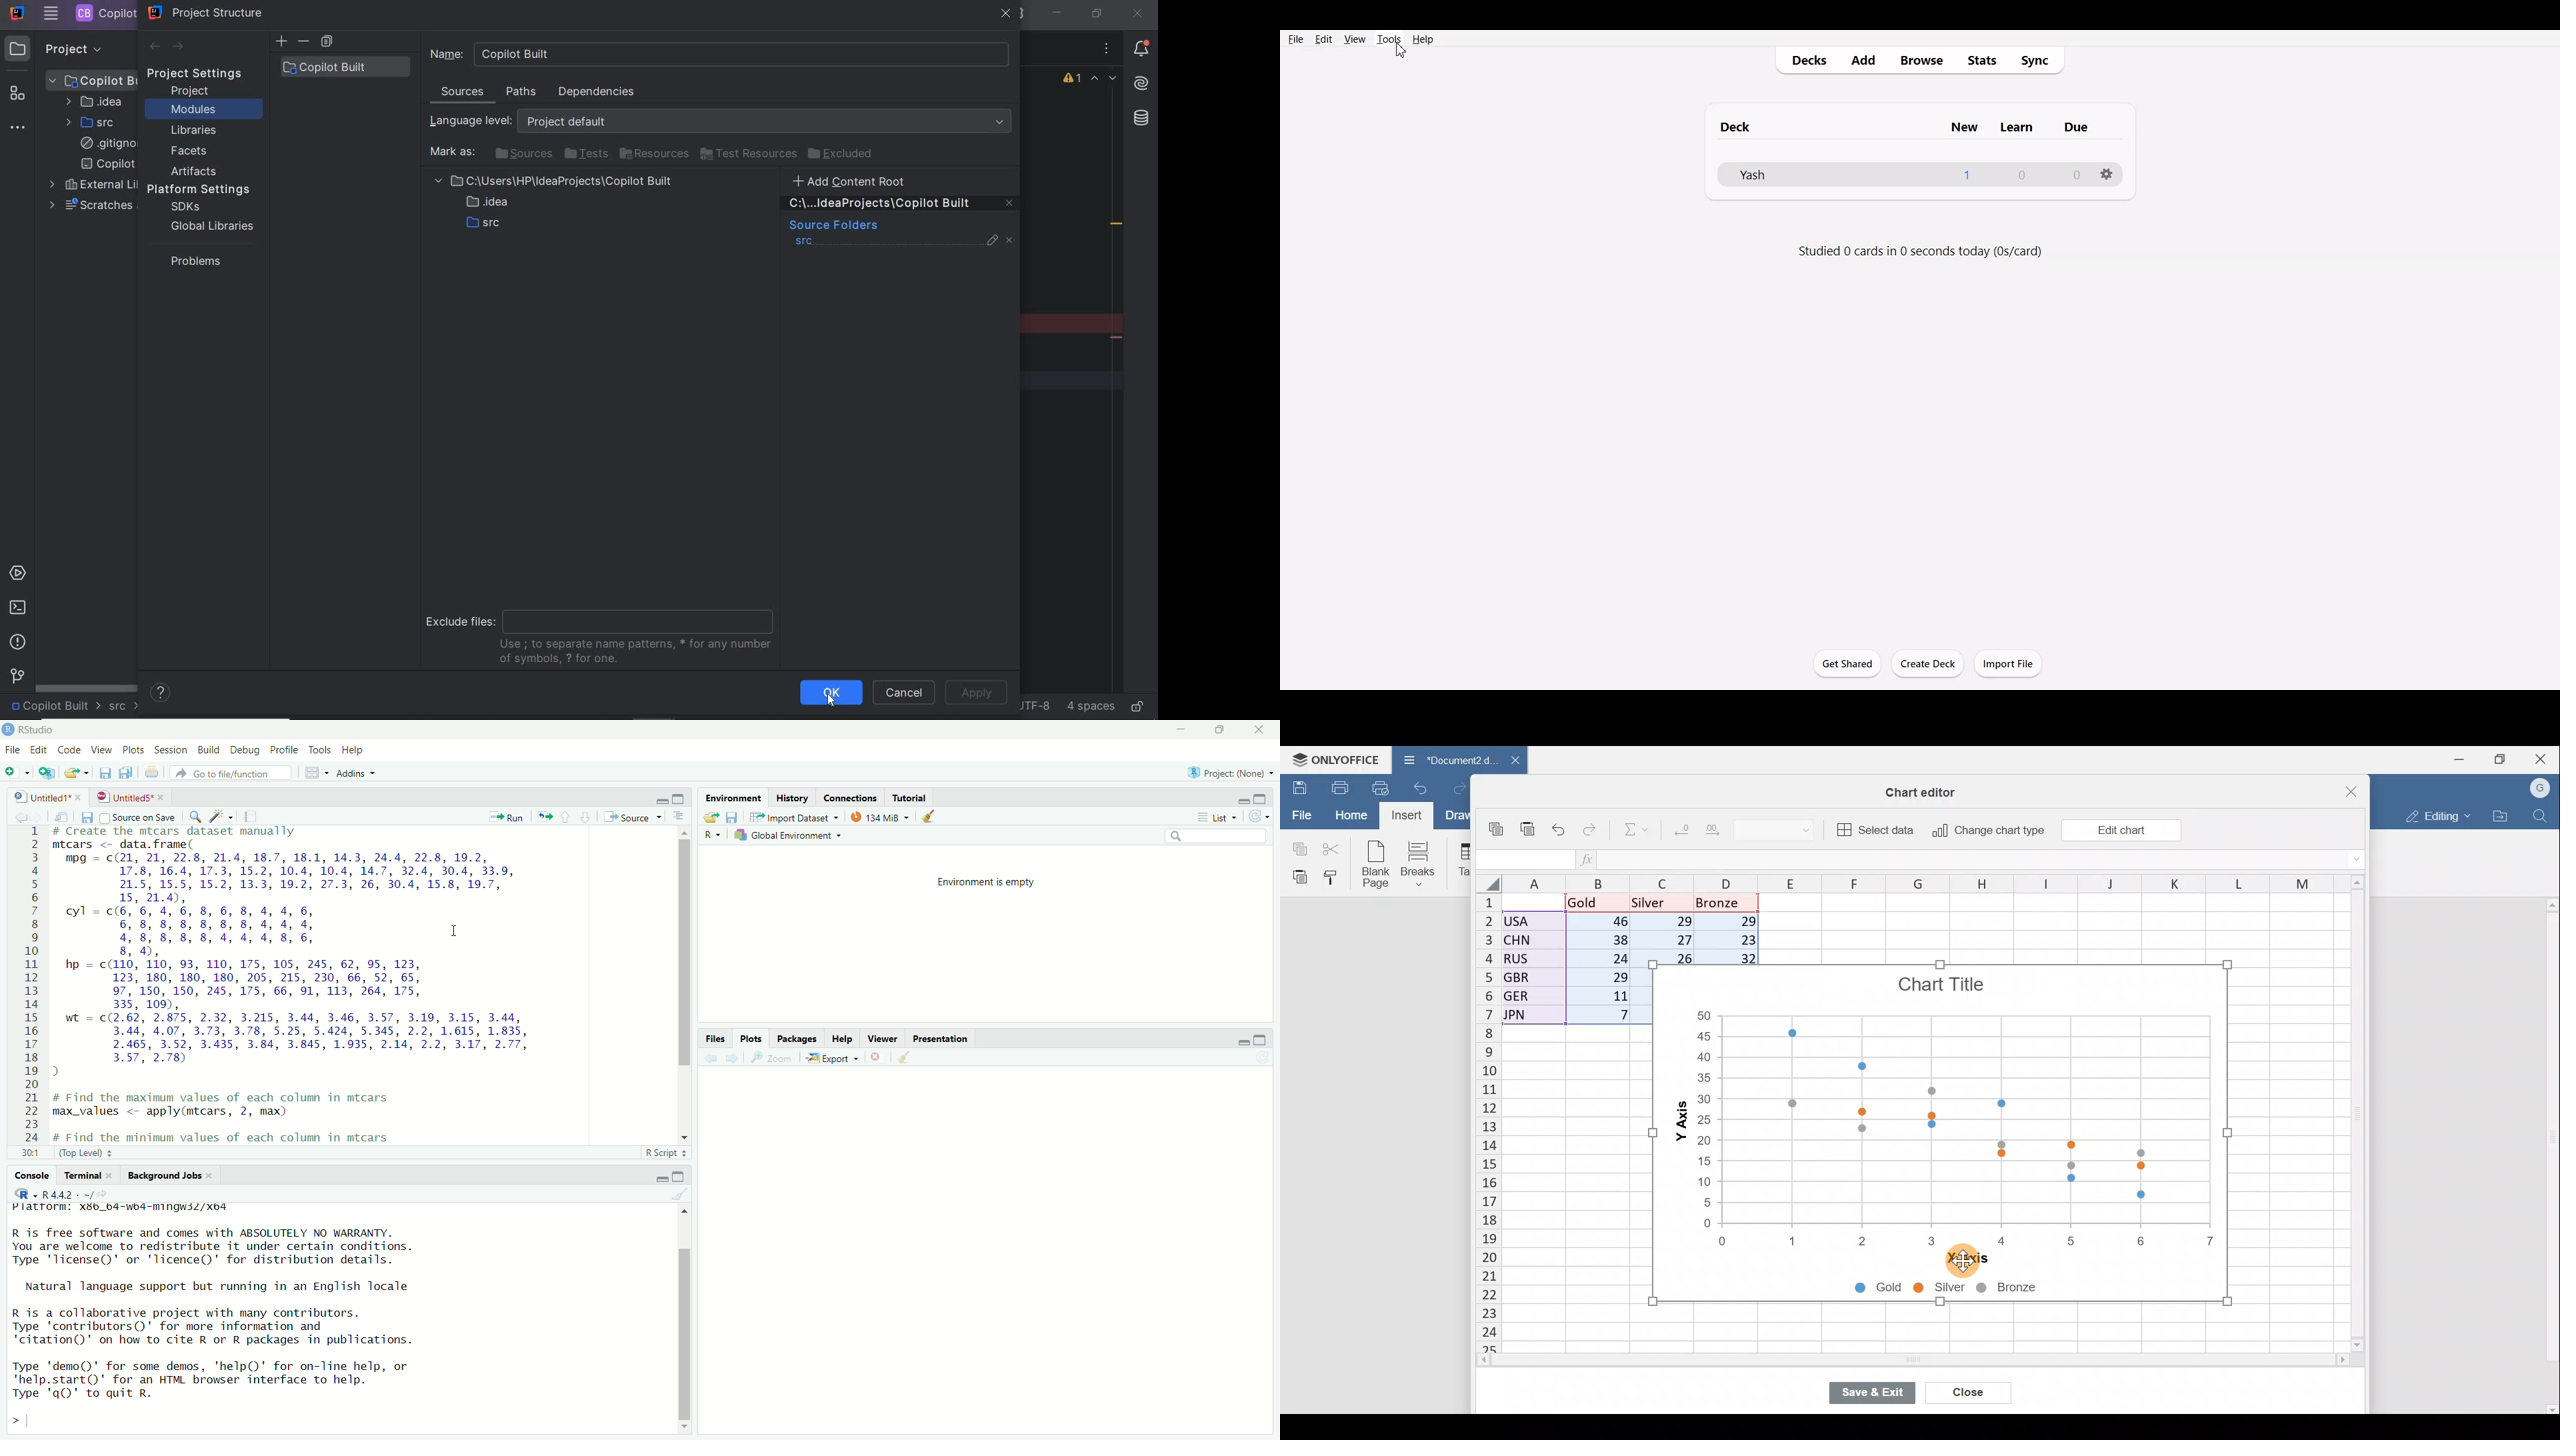 This screenshot has width=2576, height=1456. What do you see at coordinates (748, 1036) in the screenshot?
I see `Plots` at bounding box center [748, 1036].